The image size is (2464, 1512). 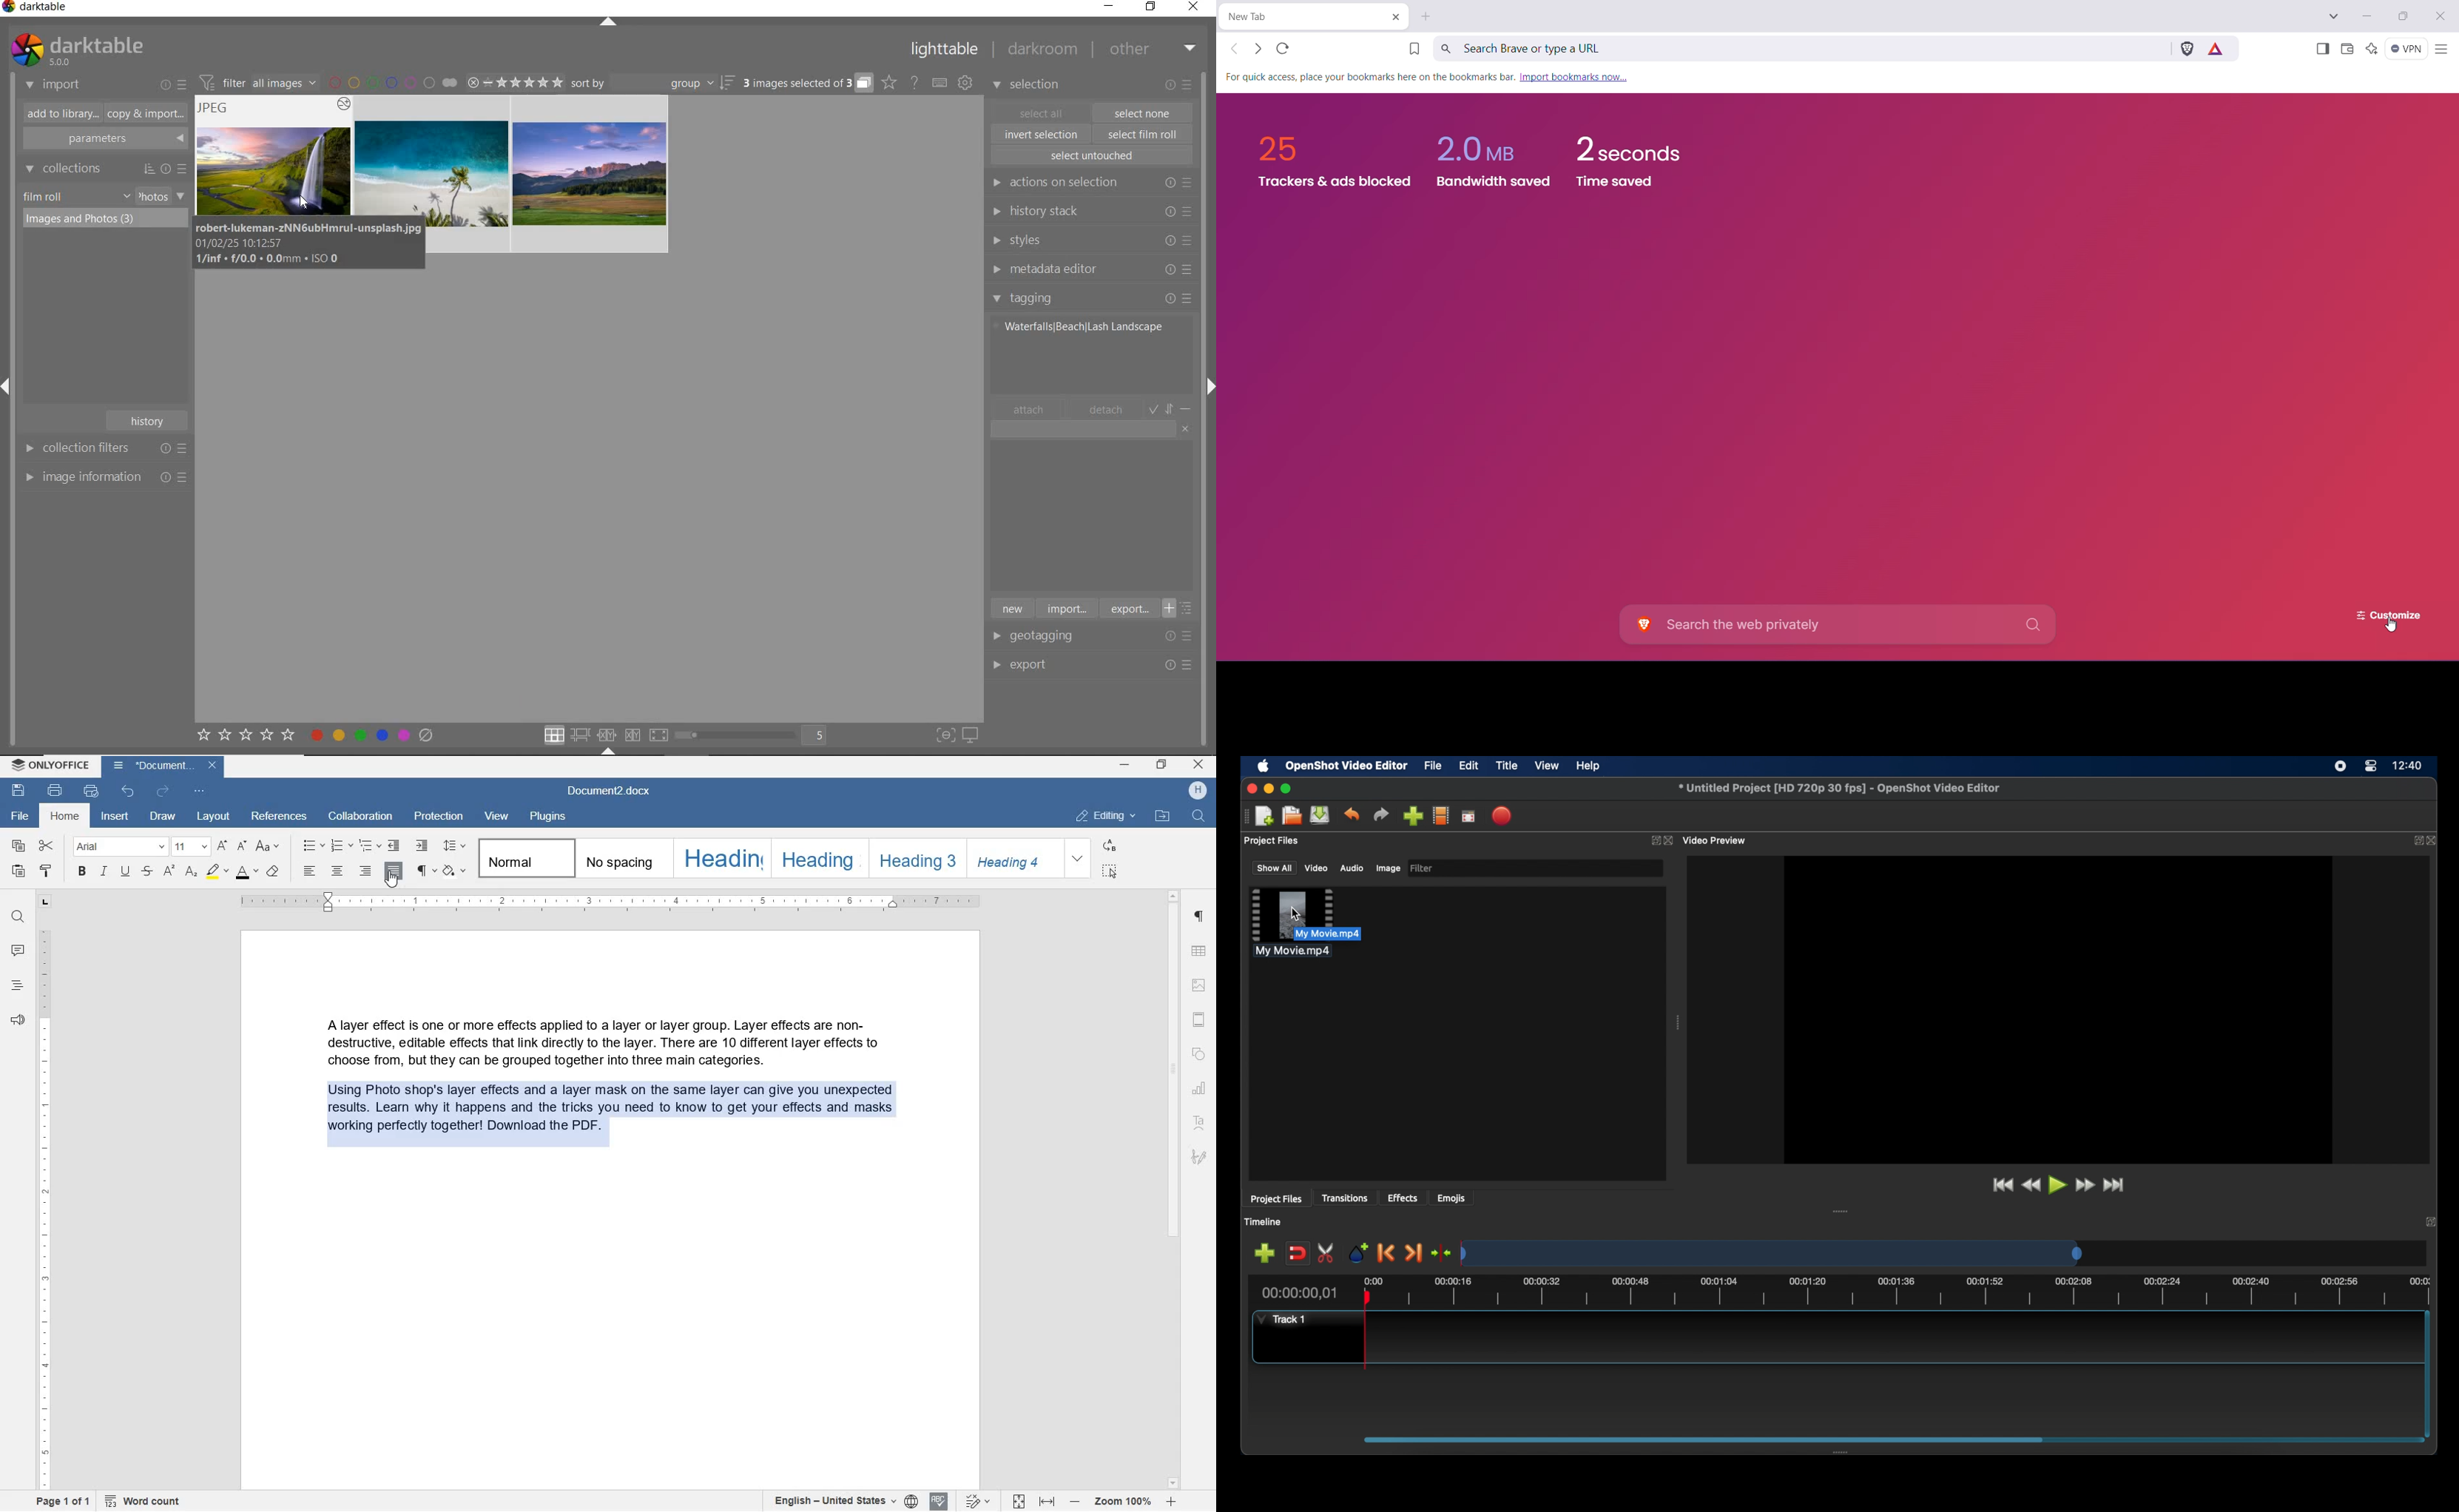 I want to click on geotagging, so click(x=1046, y=637).